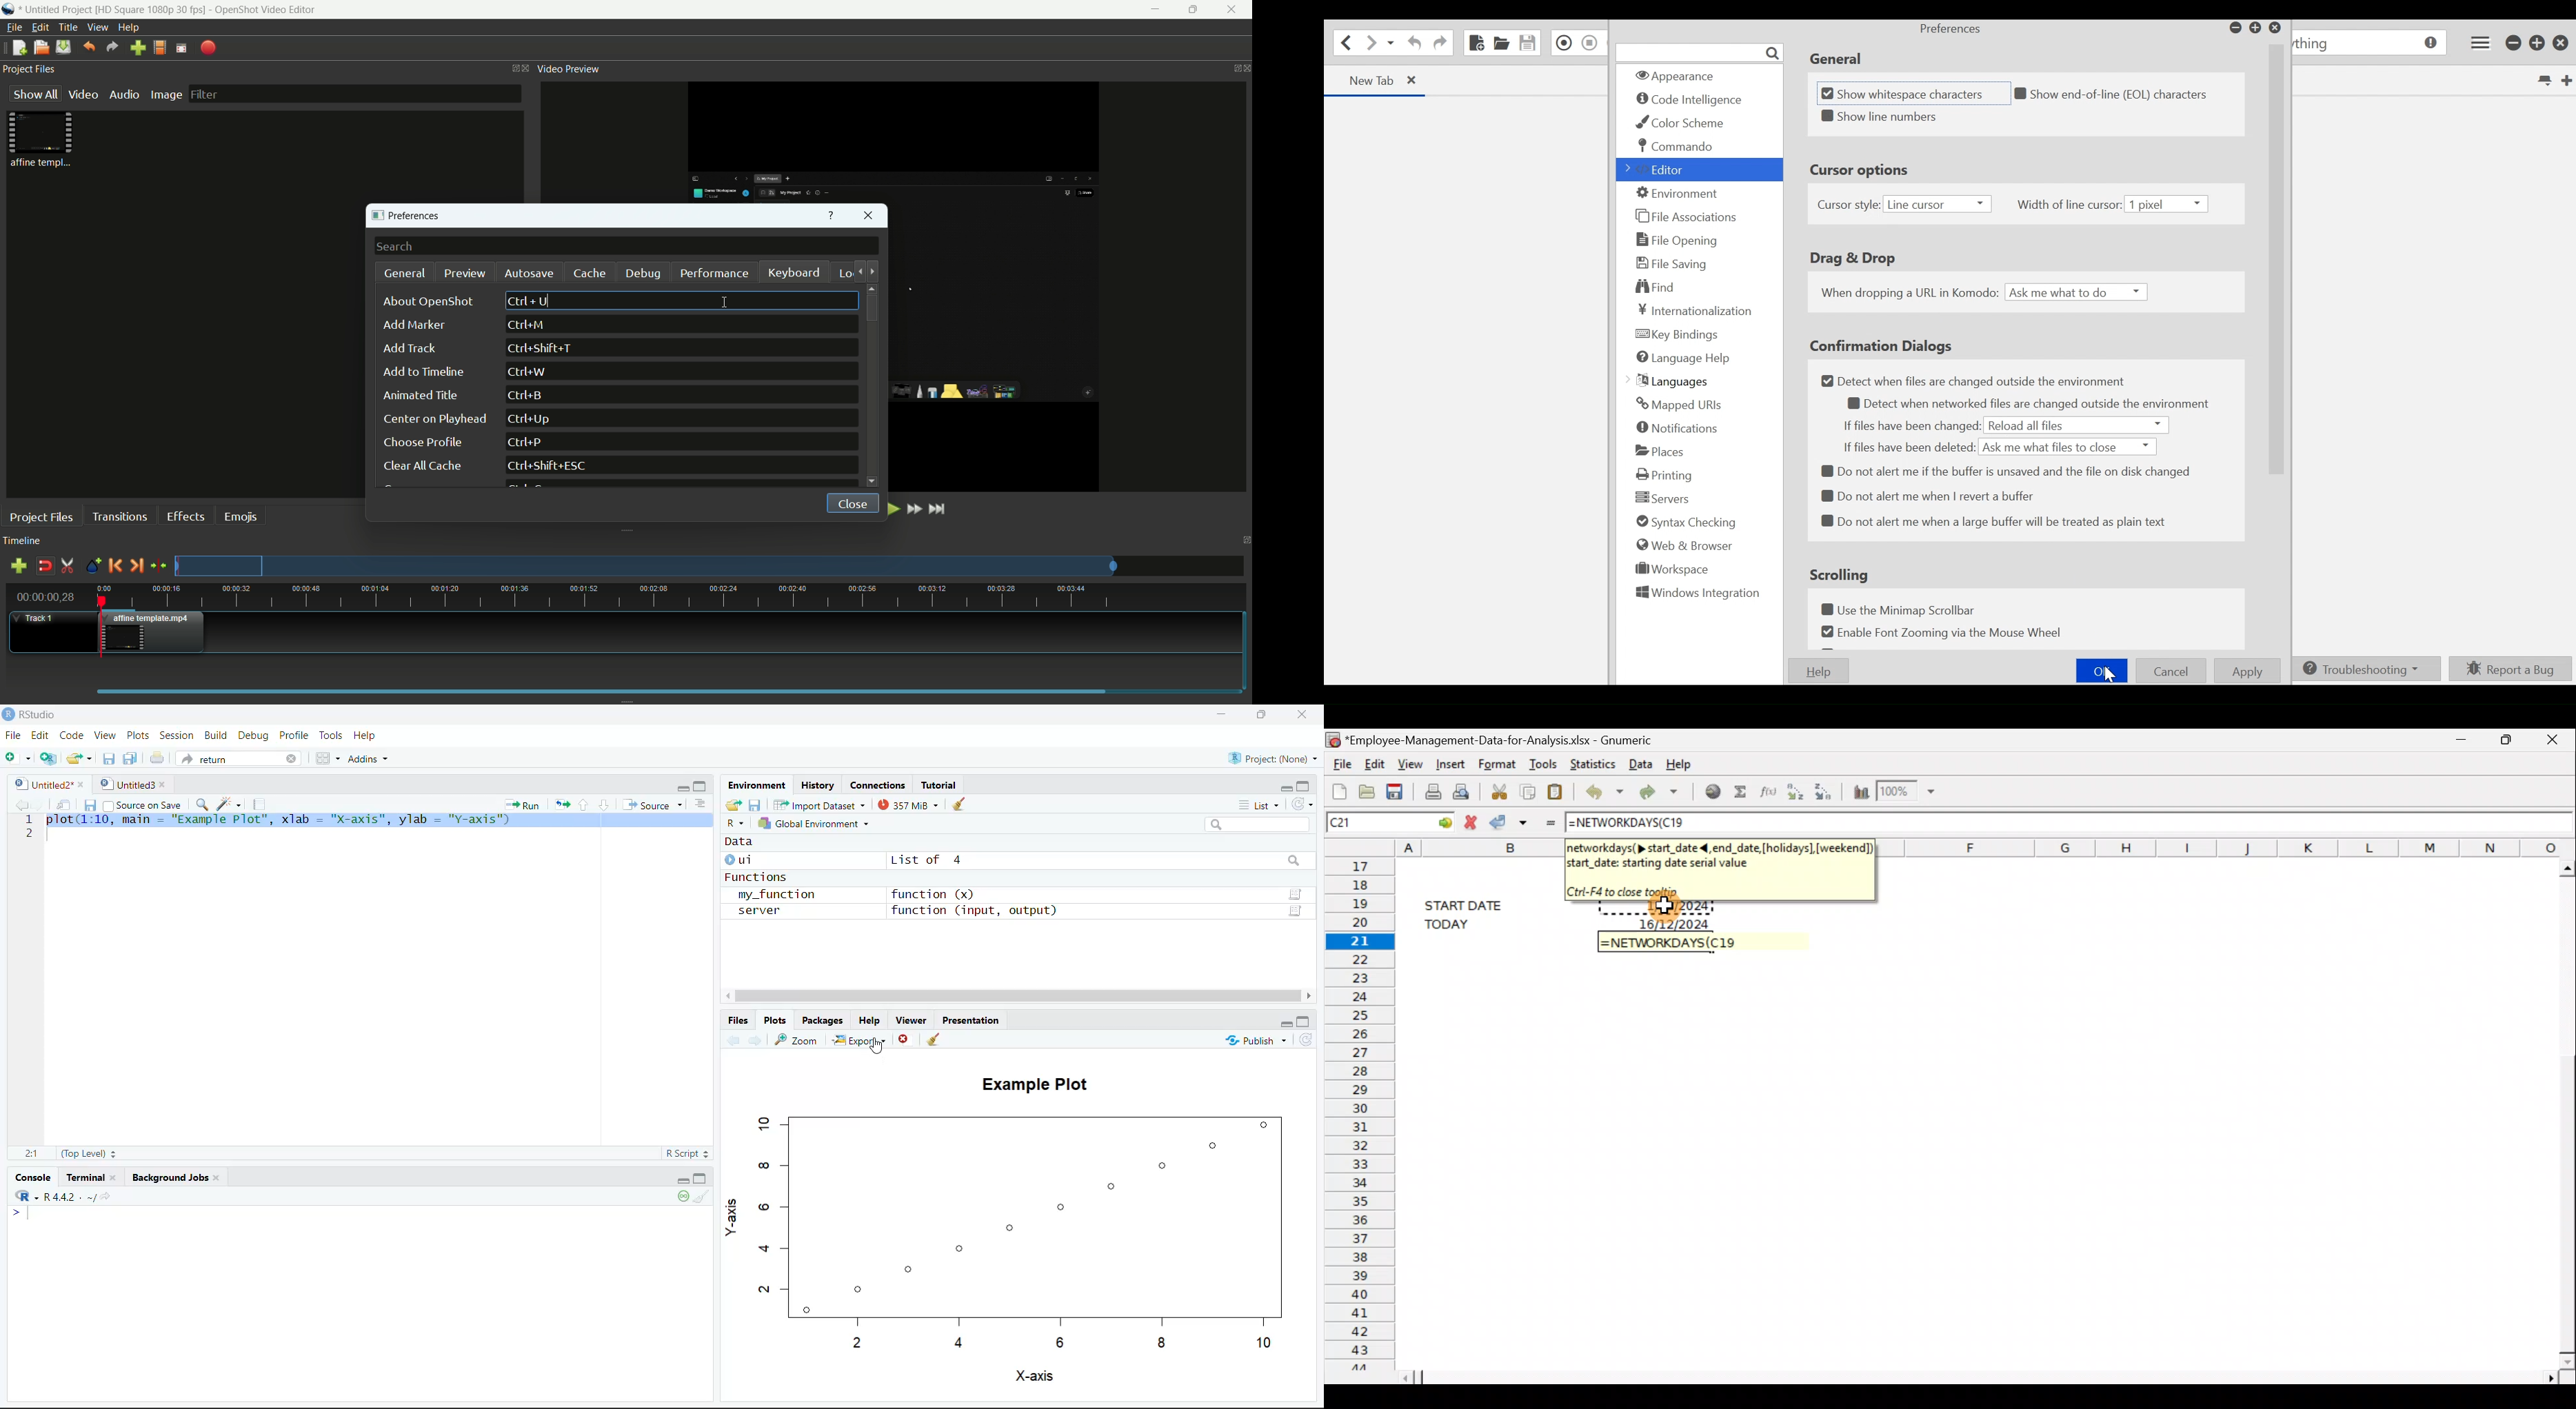 This screenshot has width=2576, height=1428. Describe the element at coordinates (254, 736) in the screenshot. I see `Debug` at that location.